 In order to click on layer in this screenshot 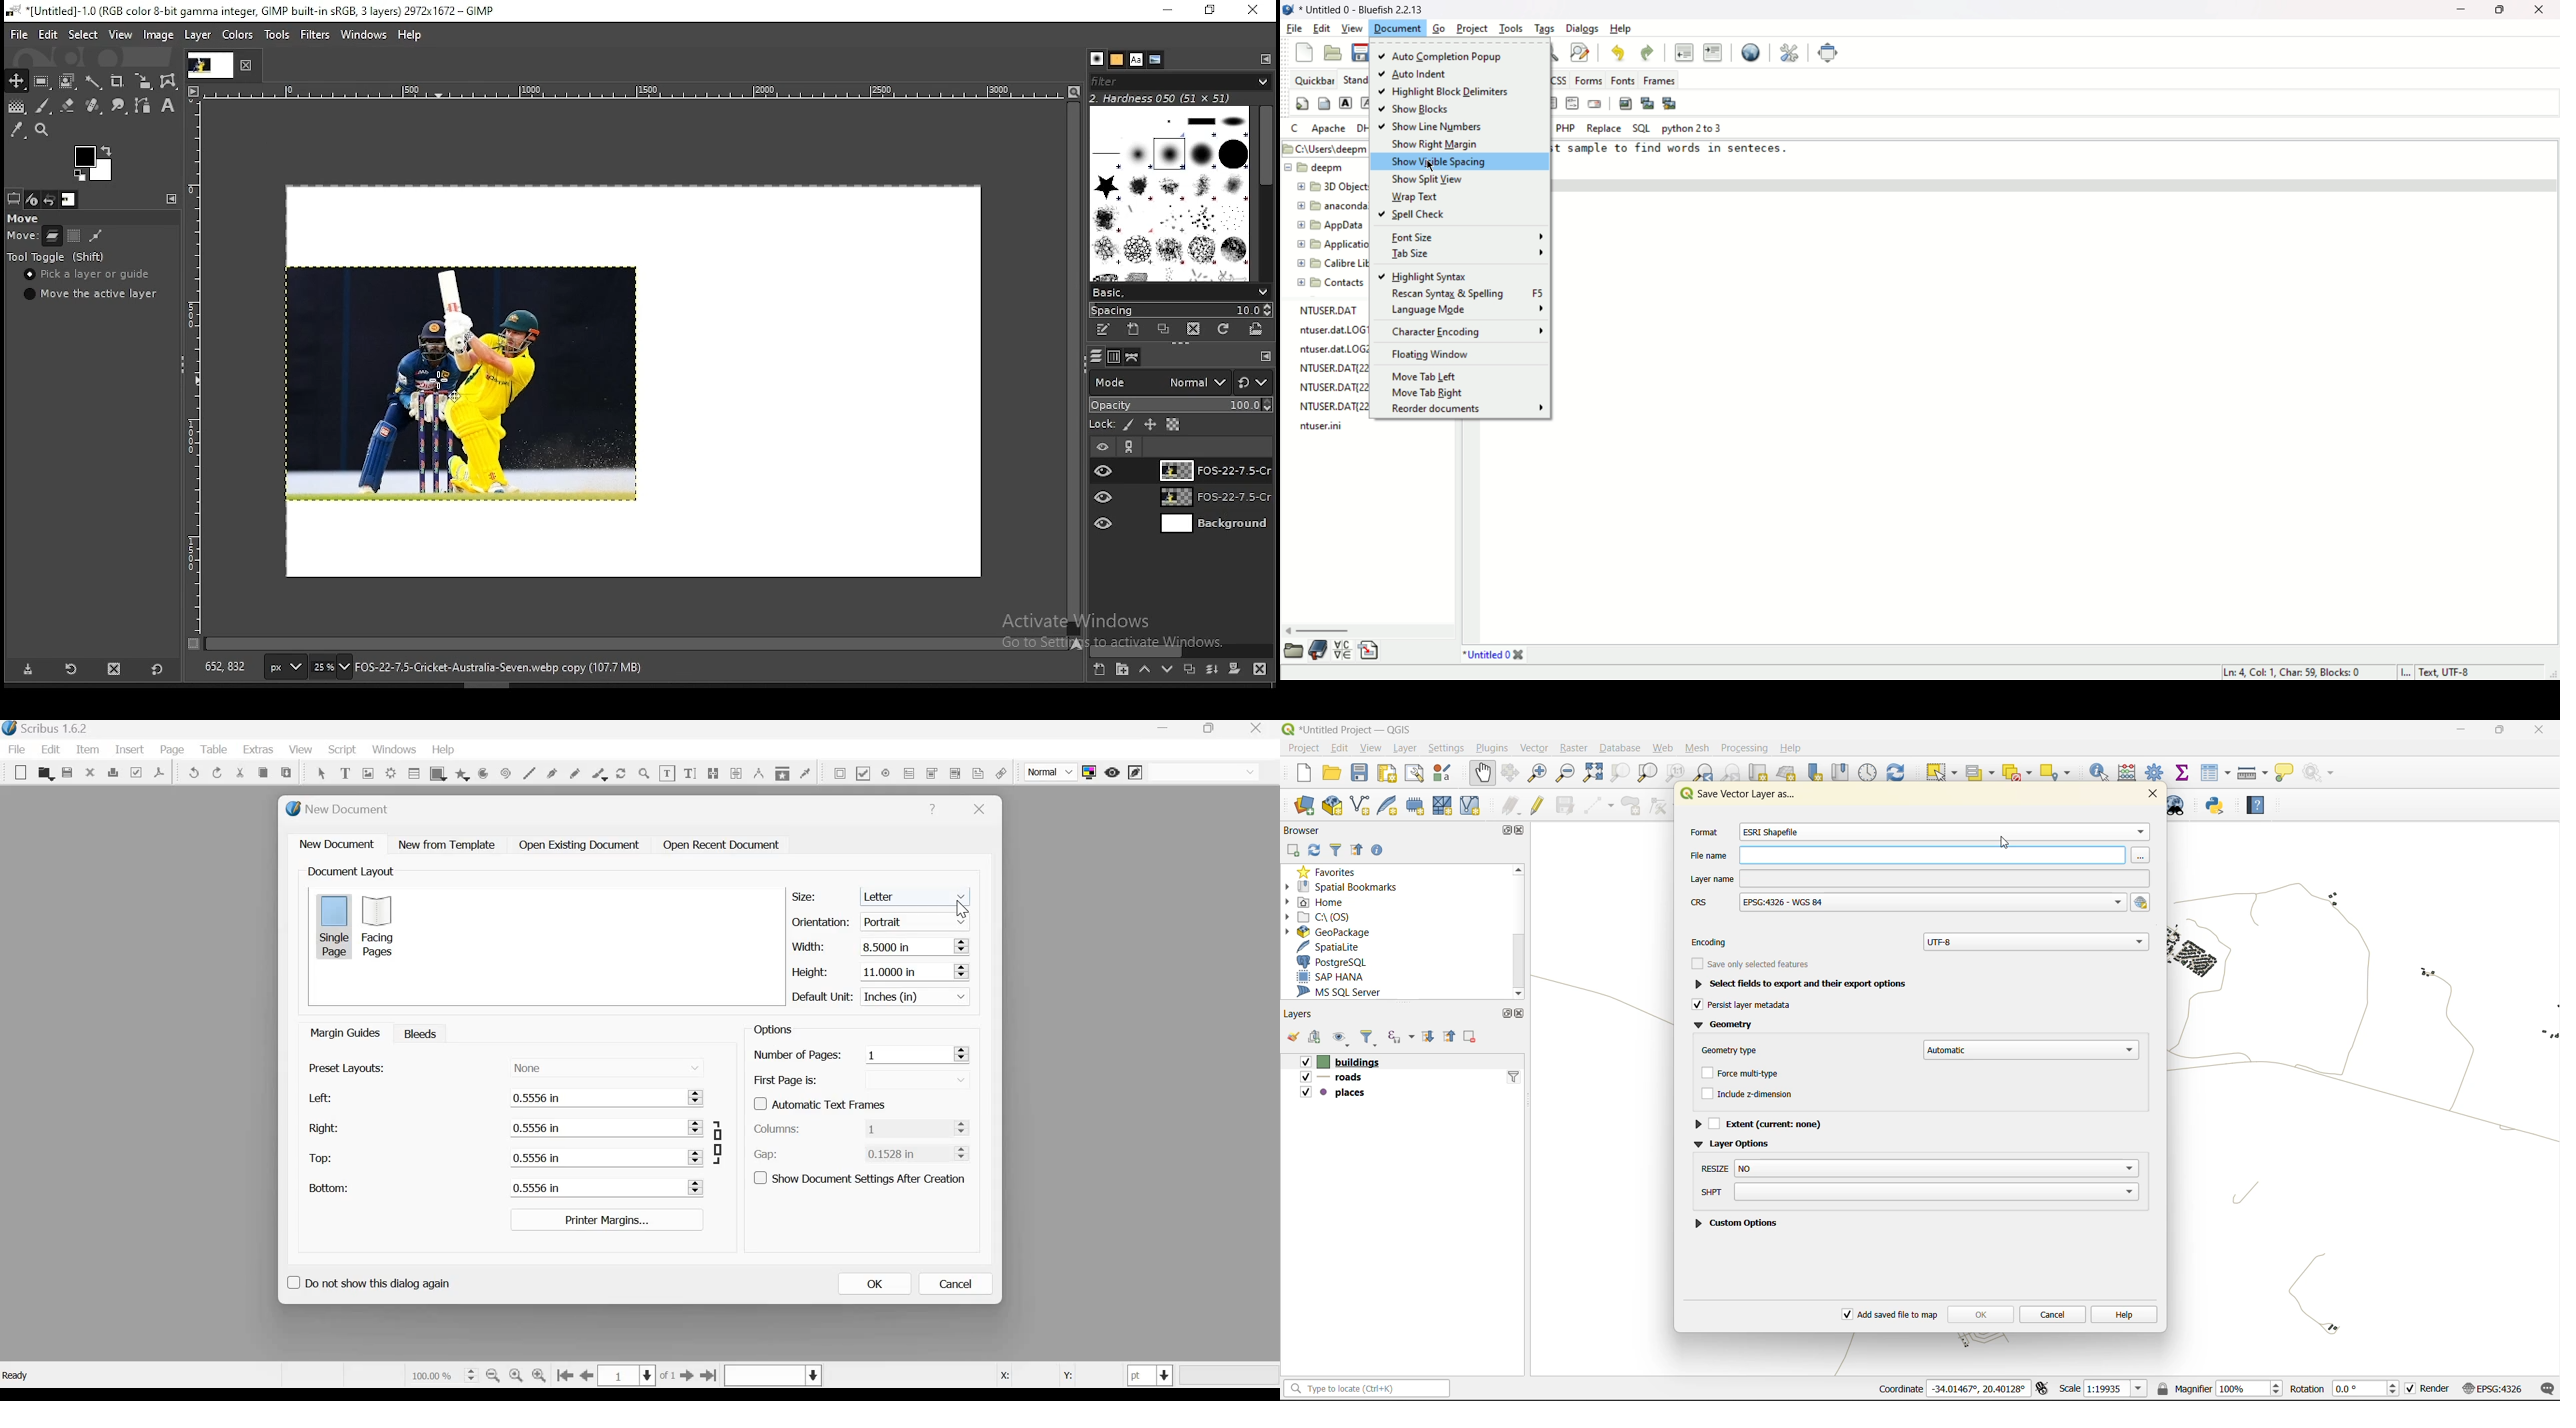, I will do `click(1213, 524)`.